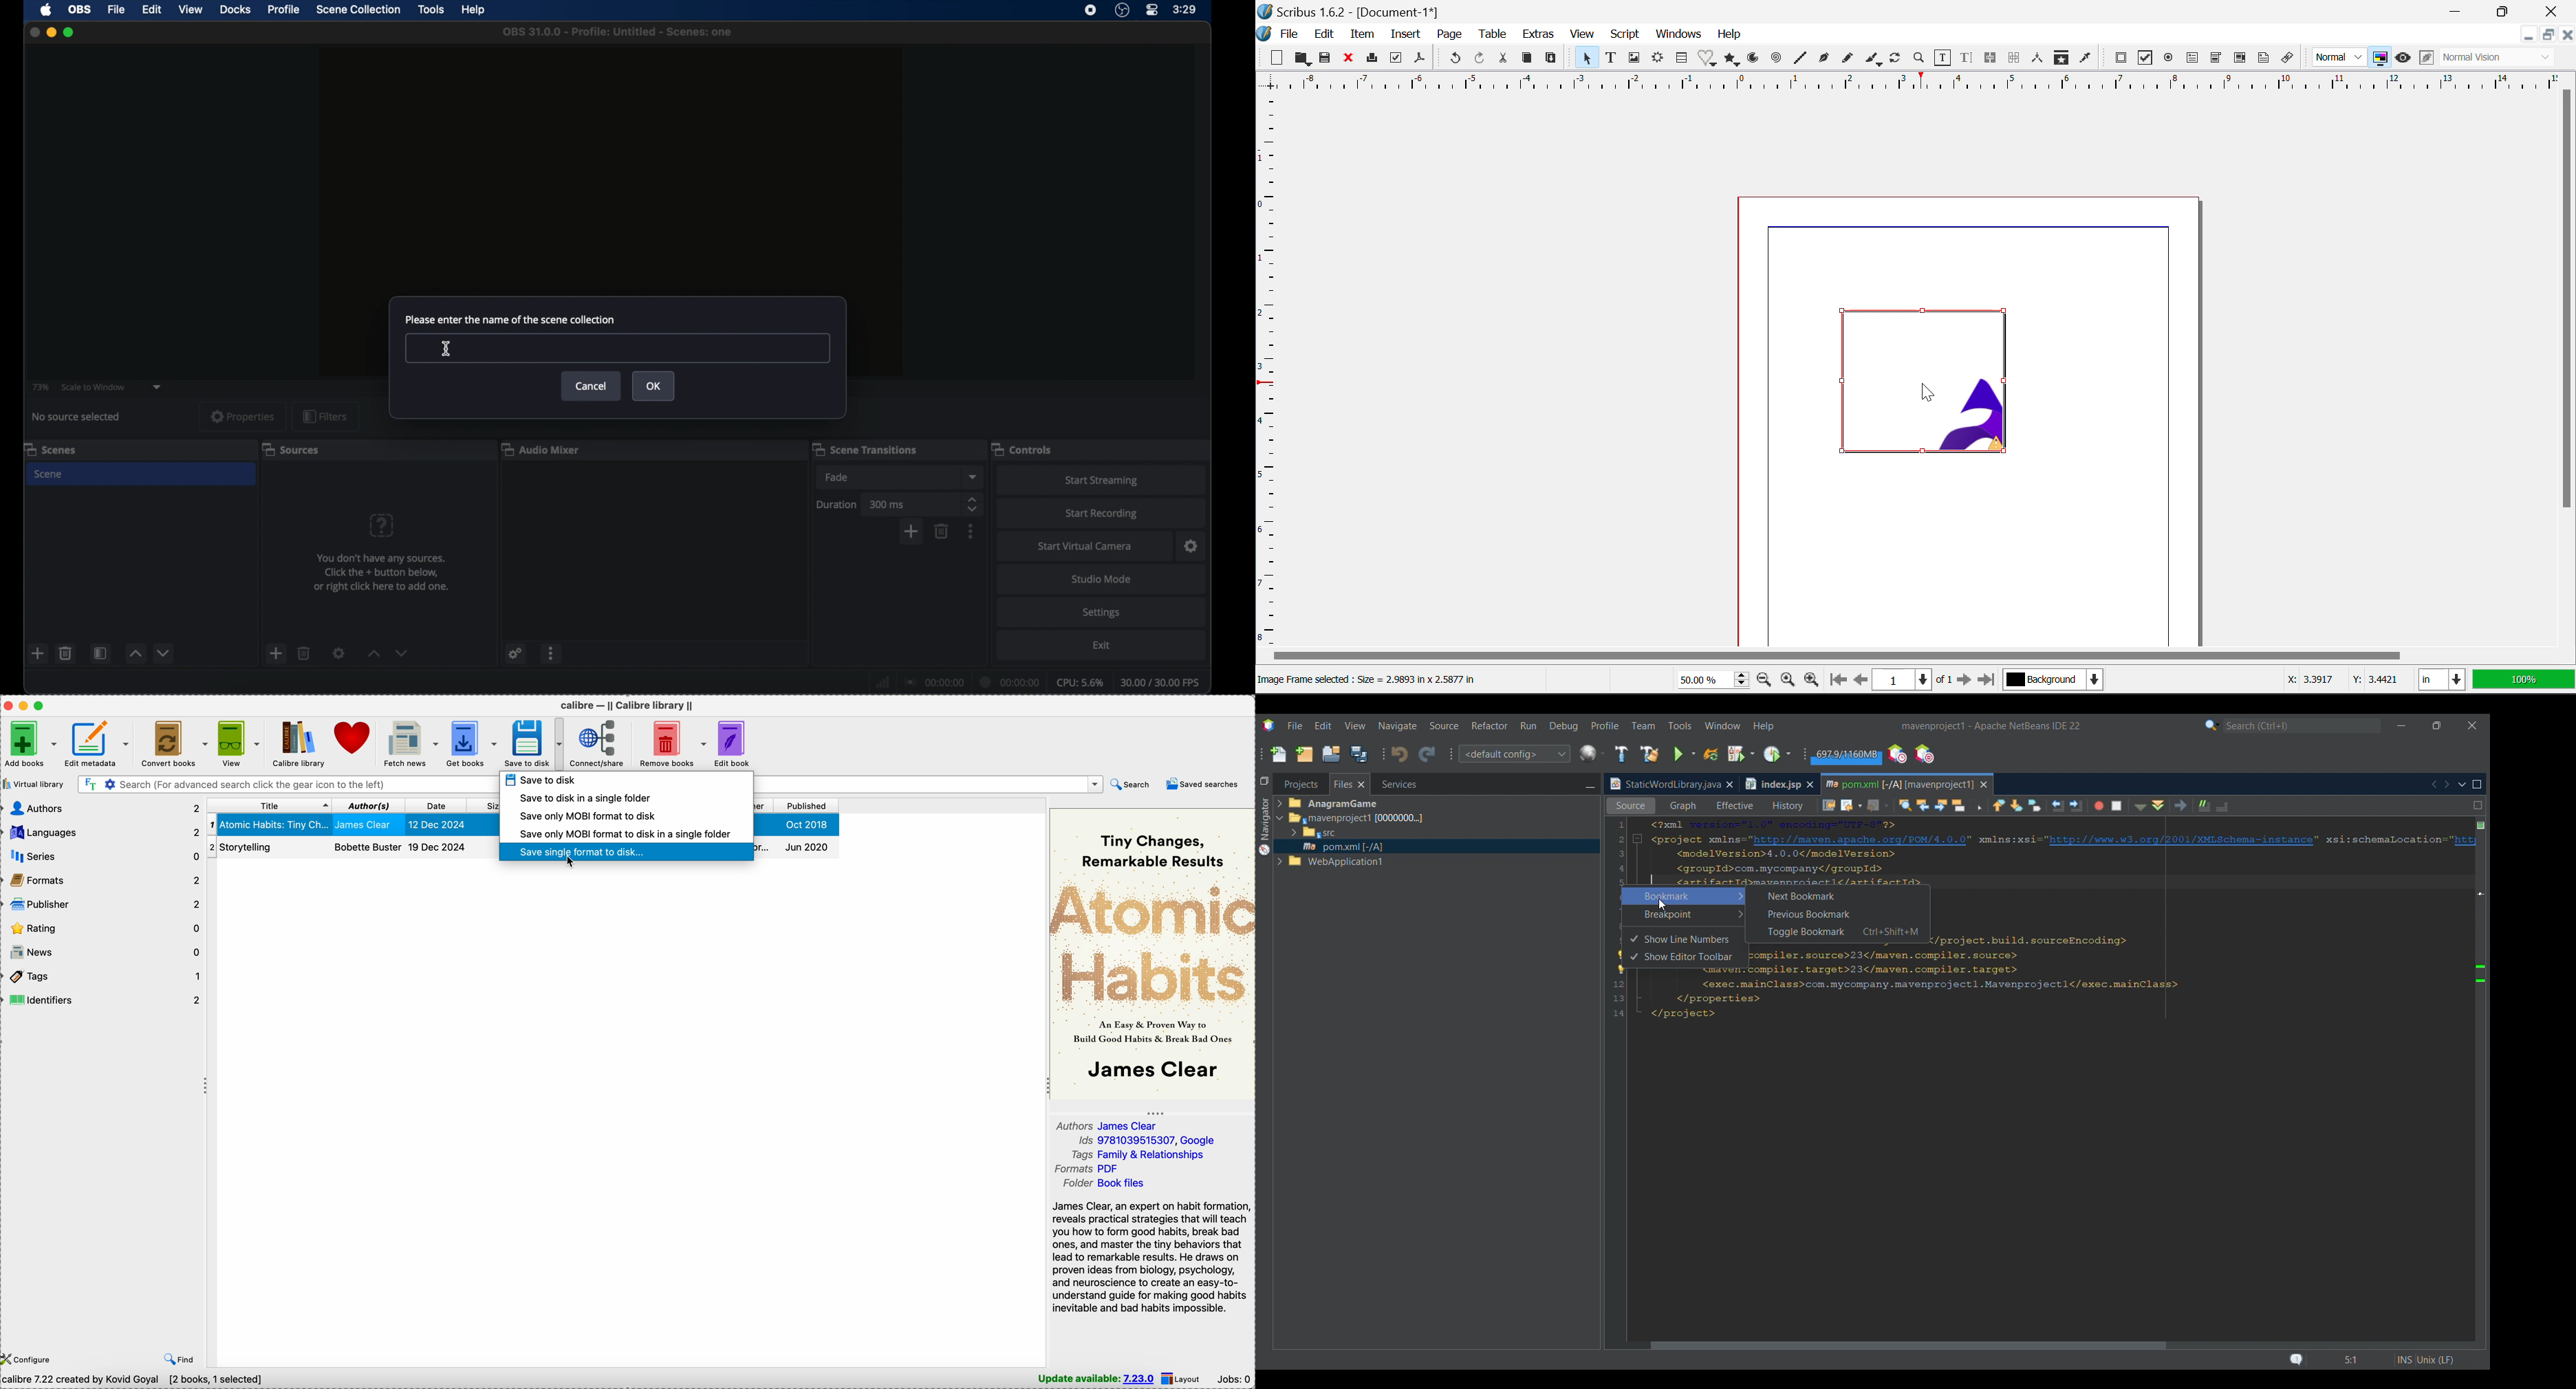  Describe the element at coordinates (31, 743) in the screenshot. I see `add books` at that location.